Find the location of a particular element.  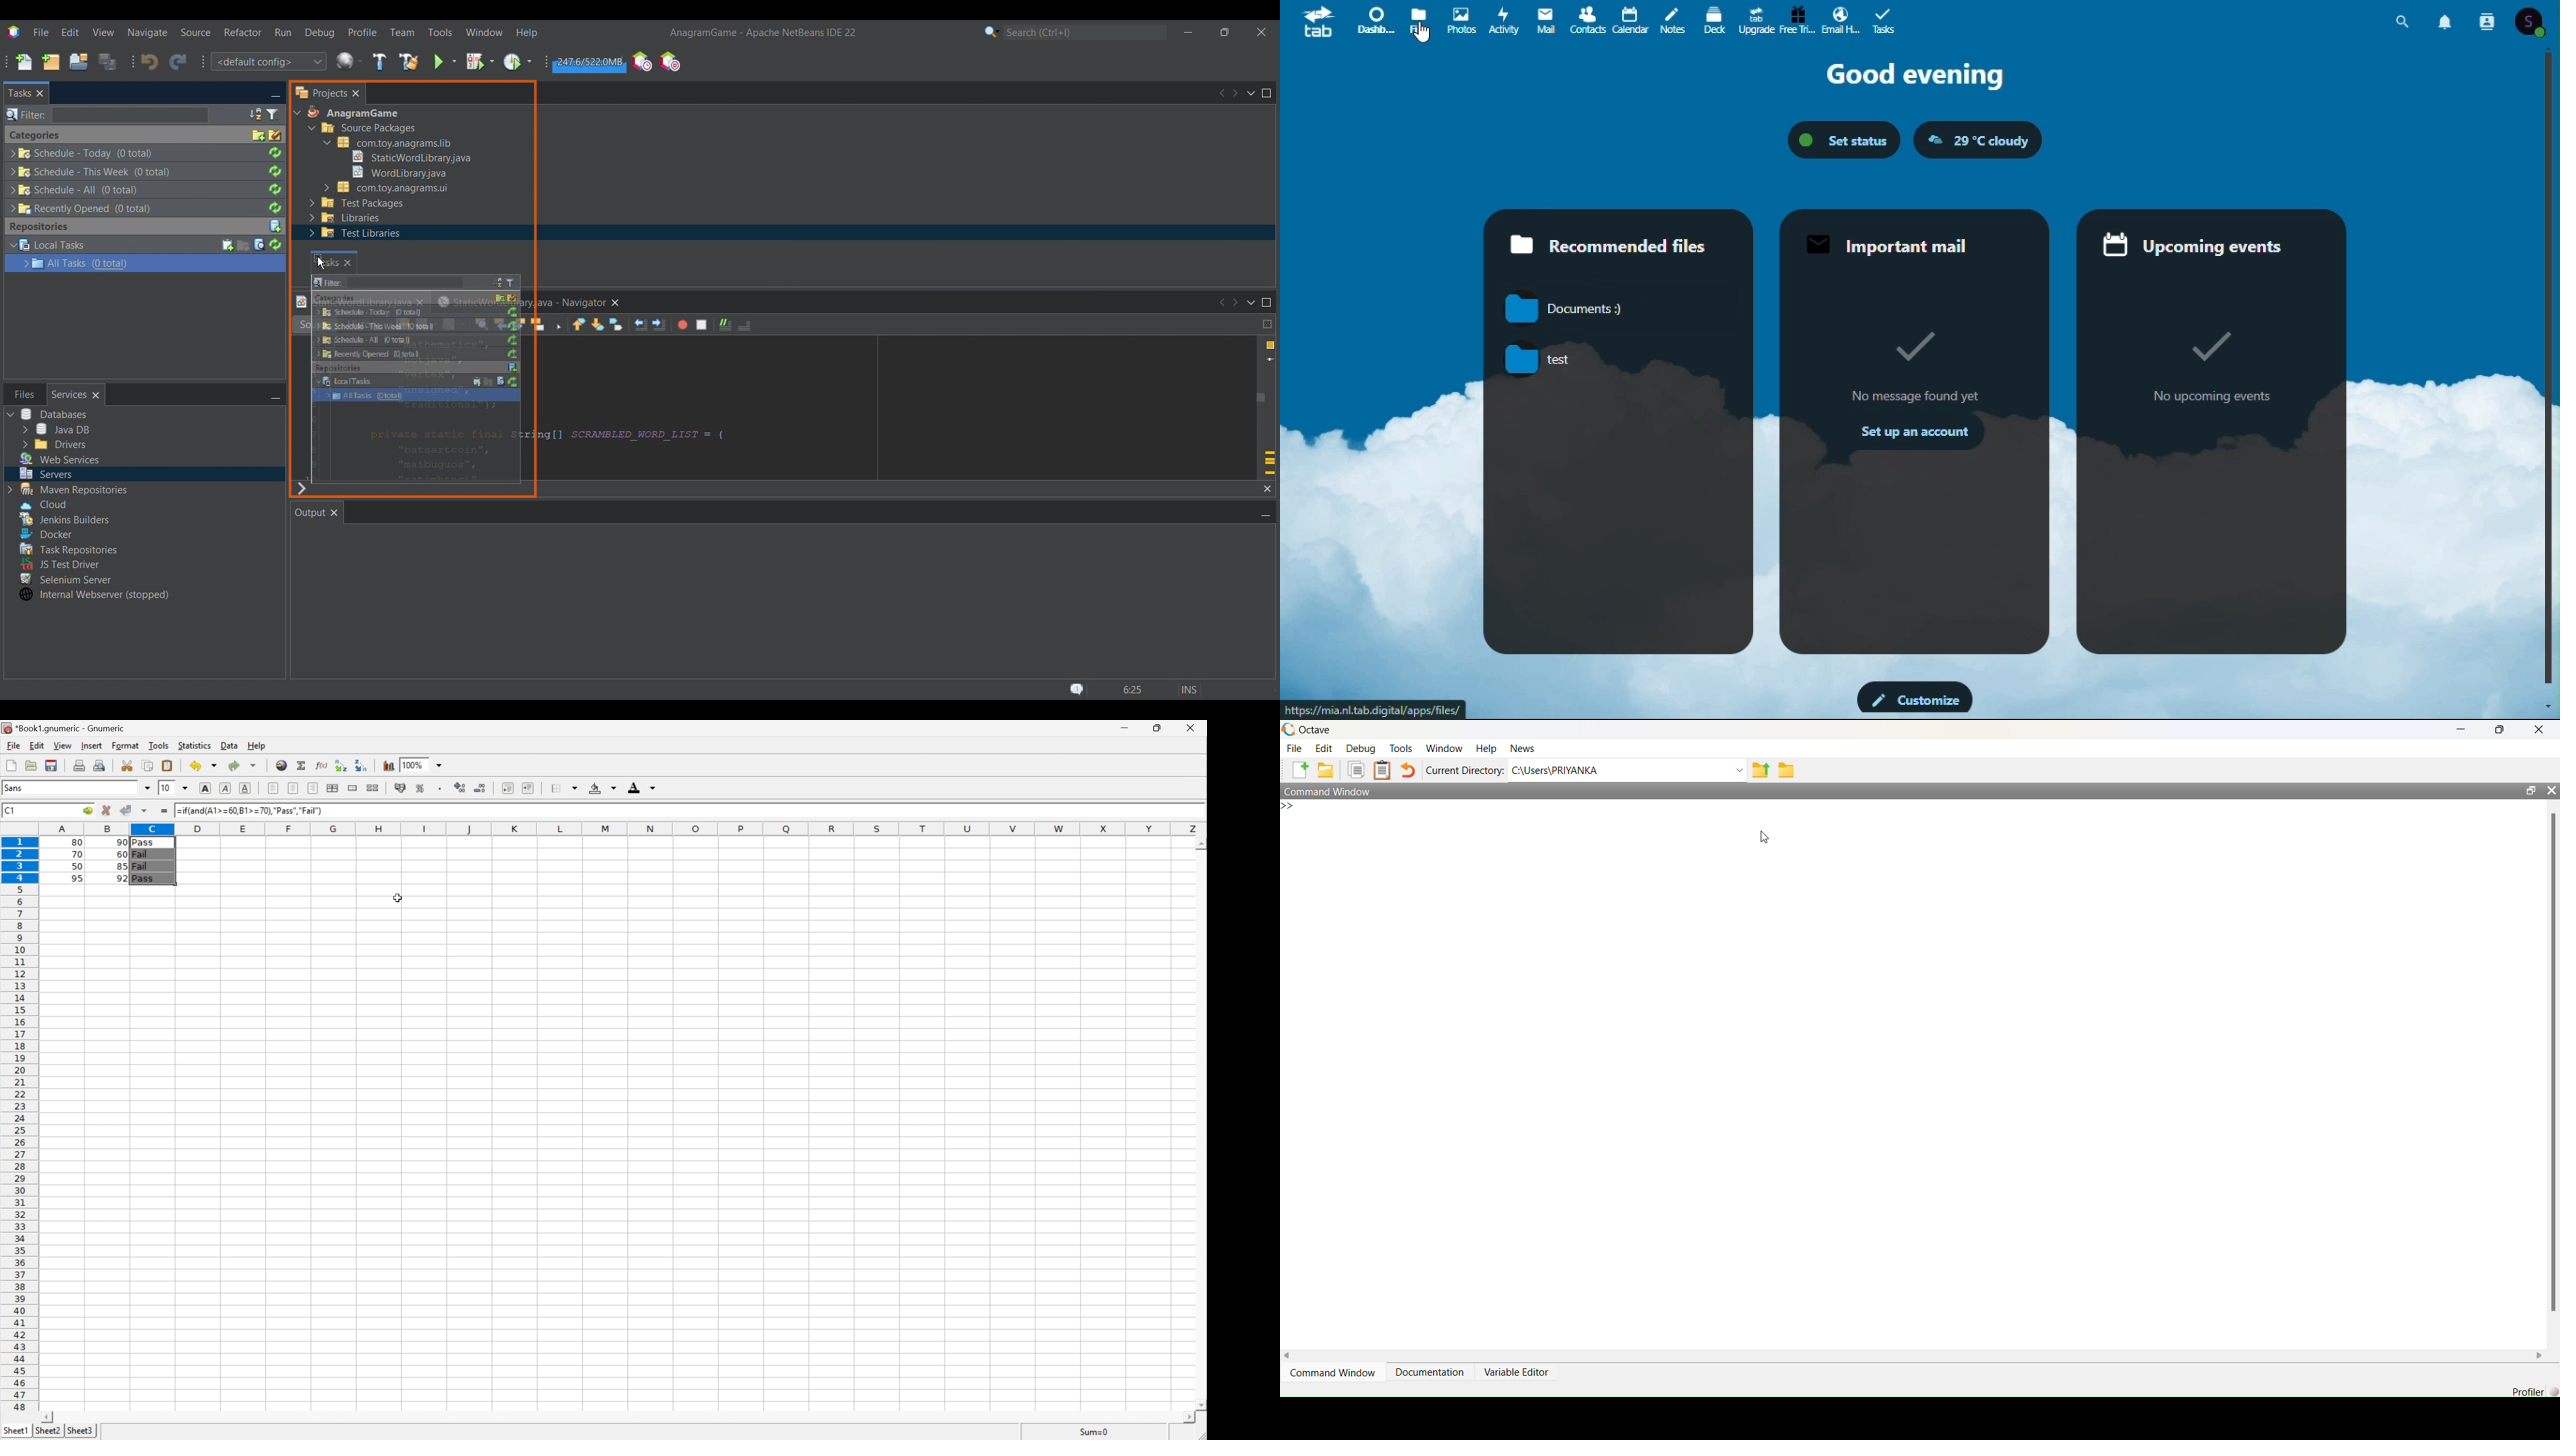

tab is located at coordinates (1314, 22).